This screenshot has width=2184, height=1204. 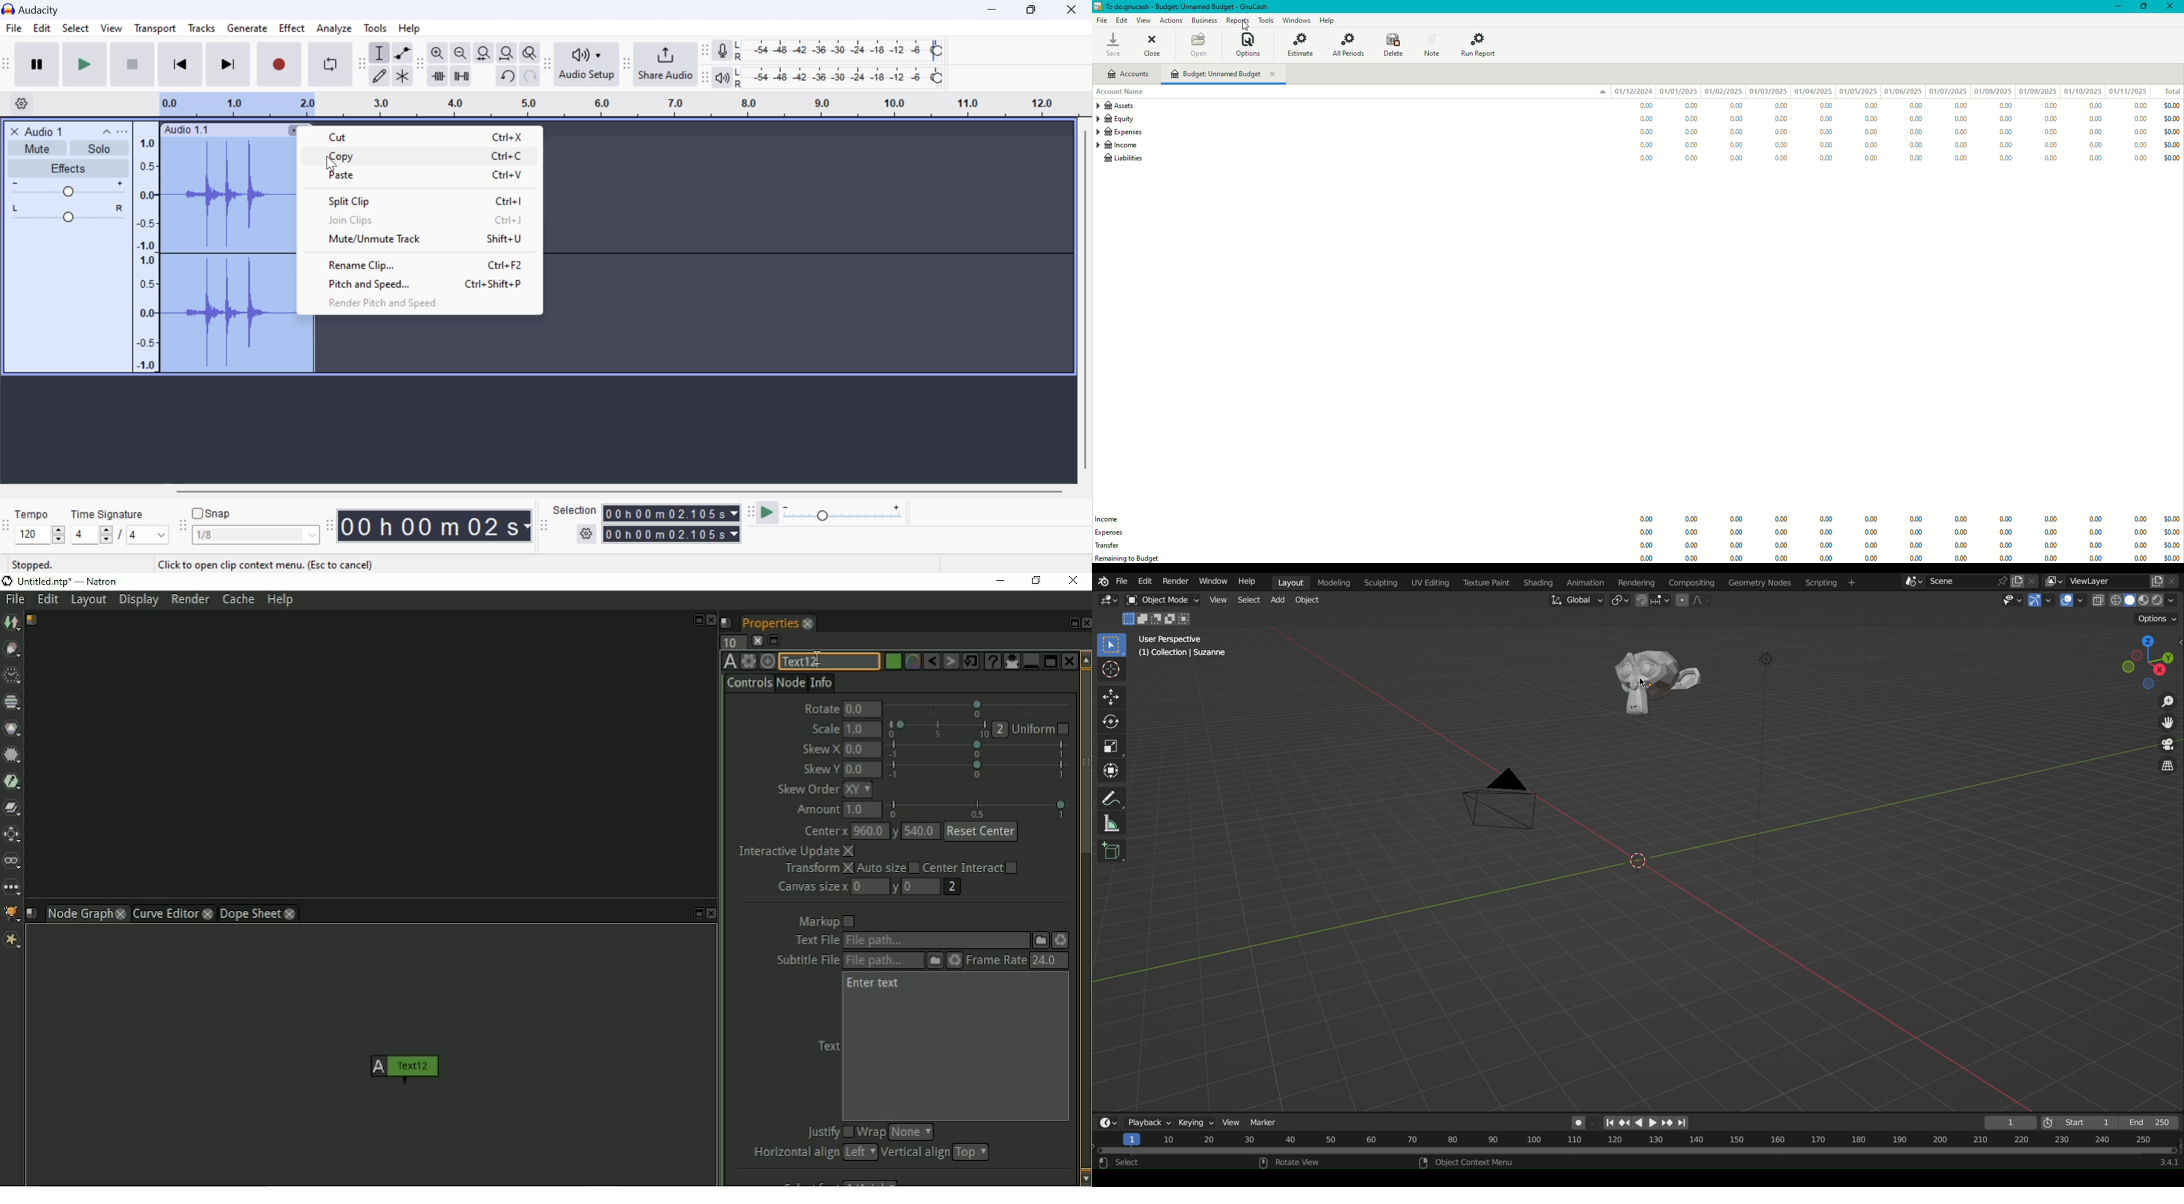 What do you see at coordinates (2131, 91) in the screenshot?
I see `01/11/2025` at bounding box center [2131, 91].